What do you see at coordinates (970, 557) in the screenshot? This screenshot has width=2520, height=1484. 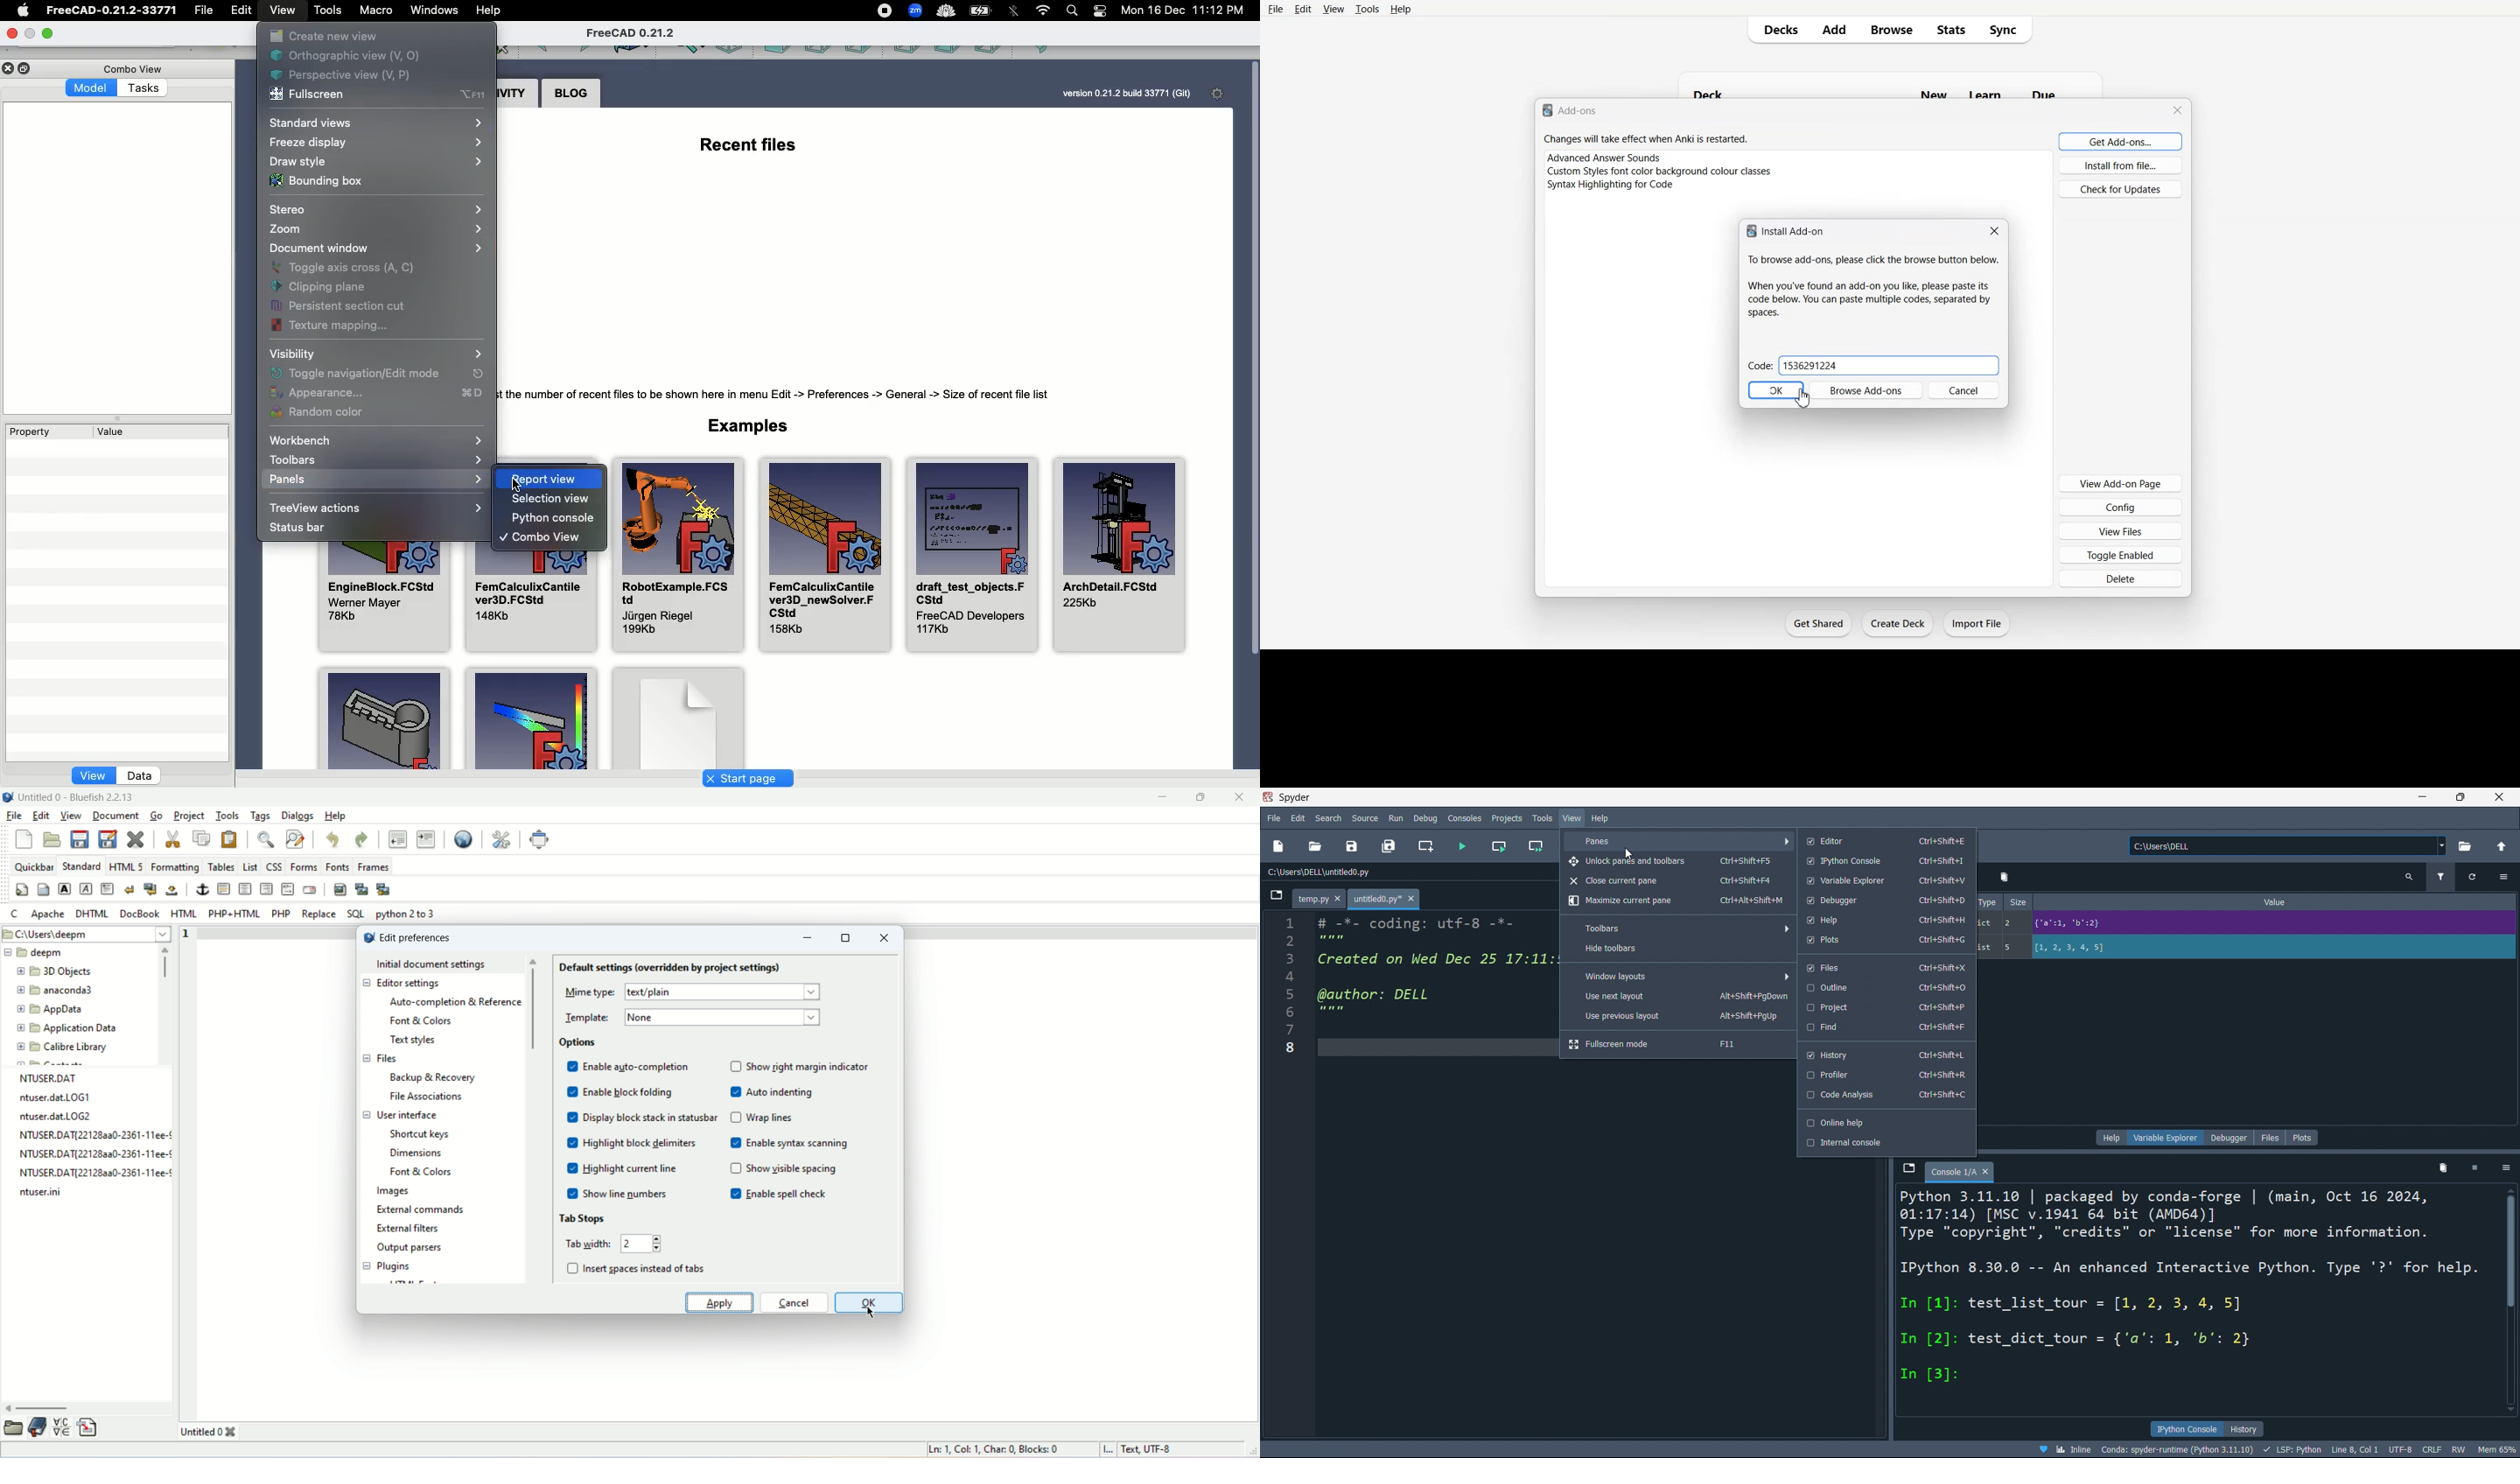 I see `draft_test_objects.FCStd FreeCAD Developers 117Kb` at bounding box center [970, 557].